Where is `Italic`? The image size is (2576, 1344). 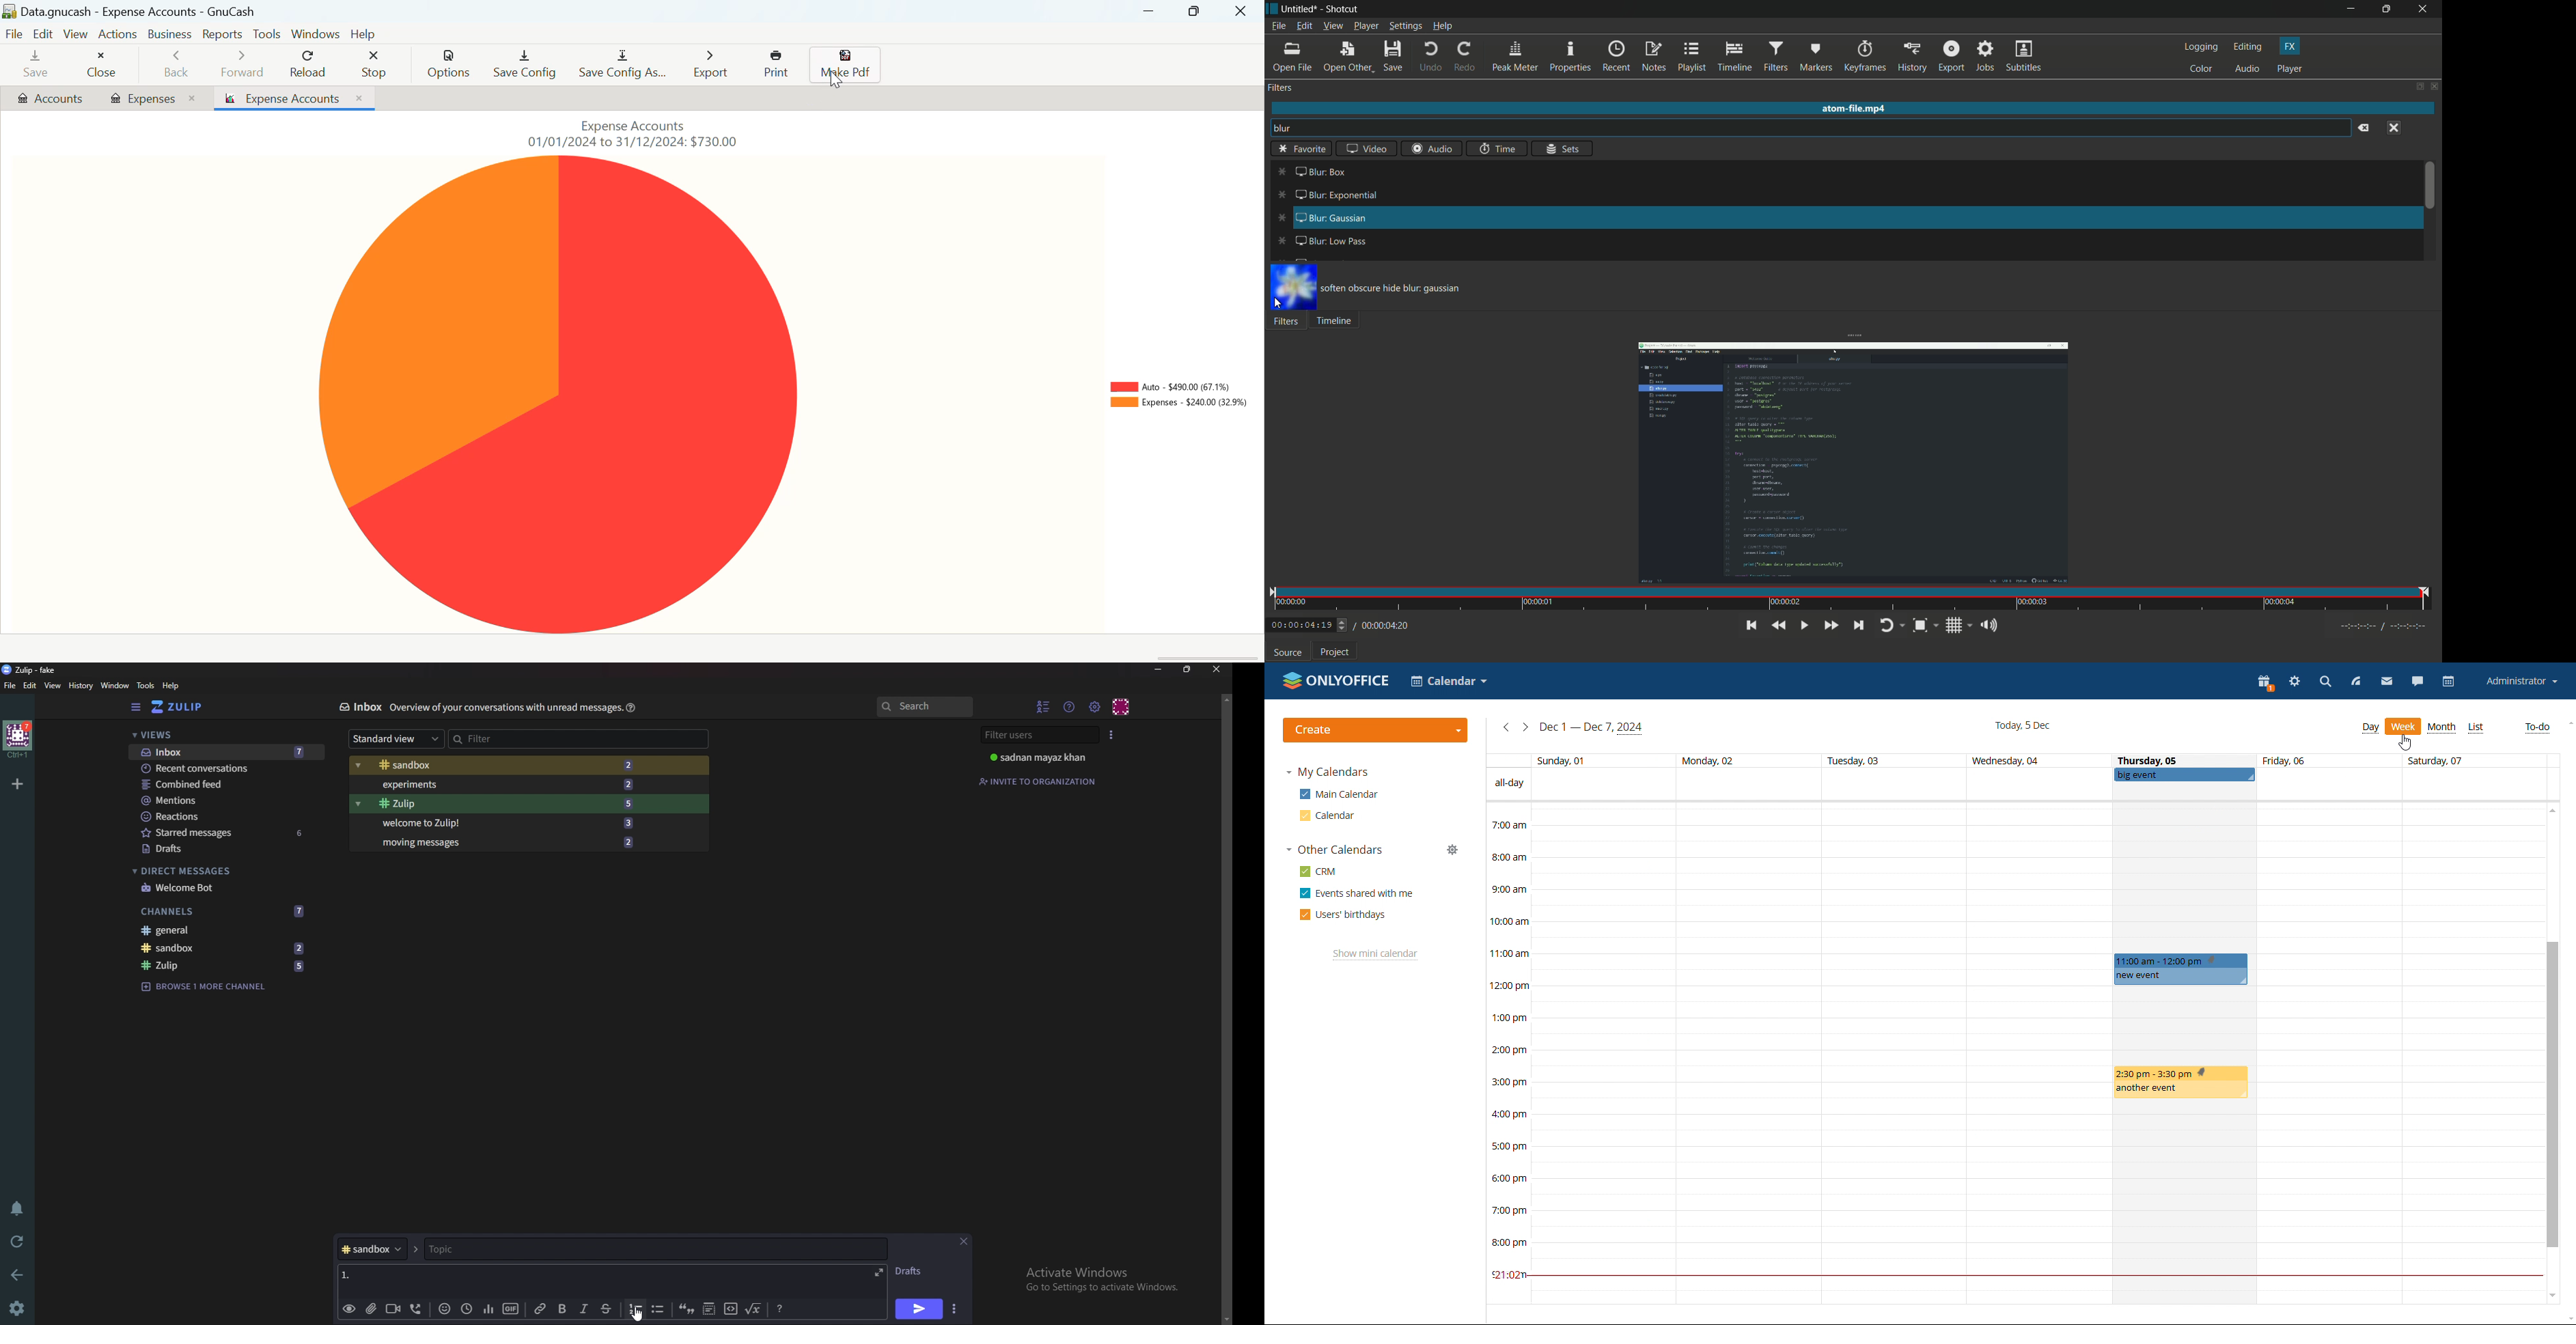
Italic is located at coordinates (583, 1311).